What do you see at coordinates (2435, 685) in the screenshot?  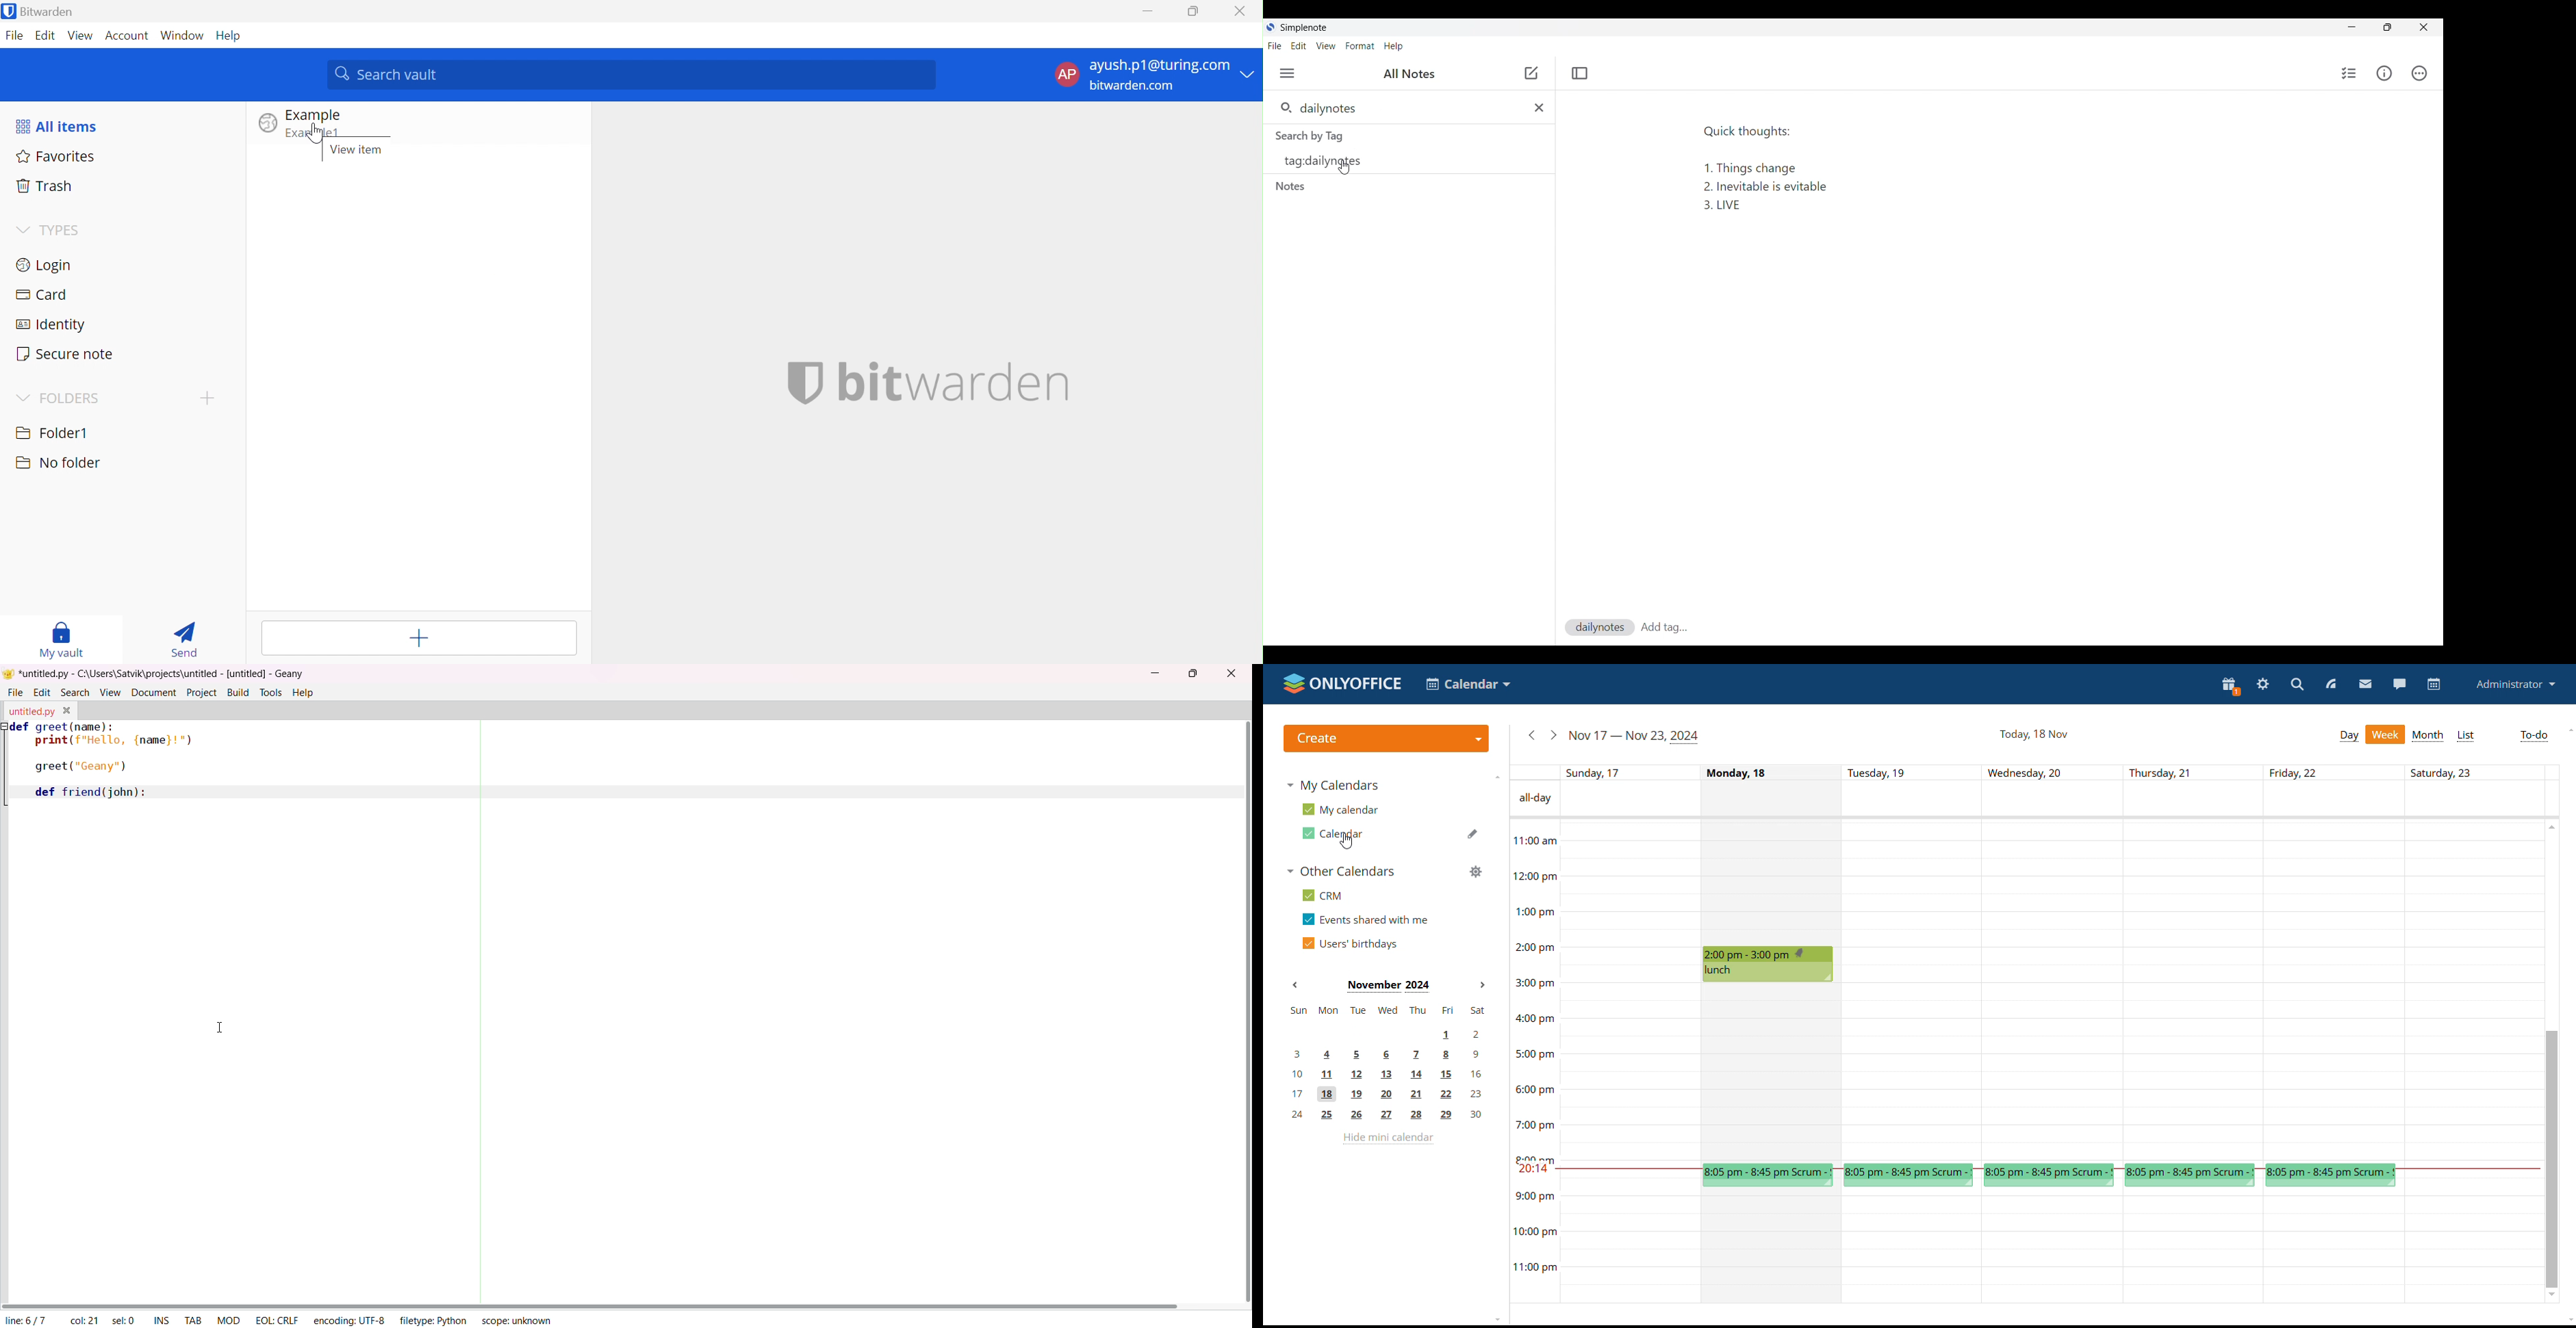 I see `calendar` at bounding box center [2435, 685].